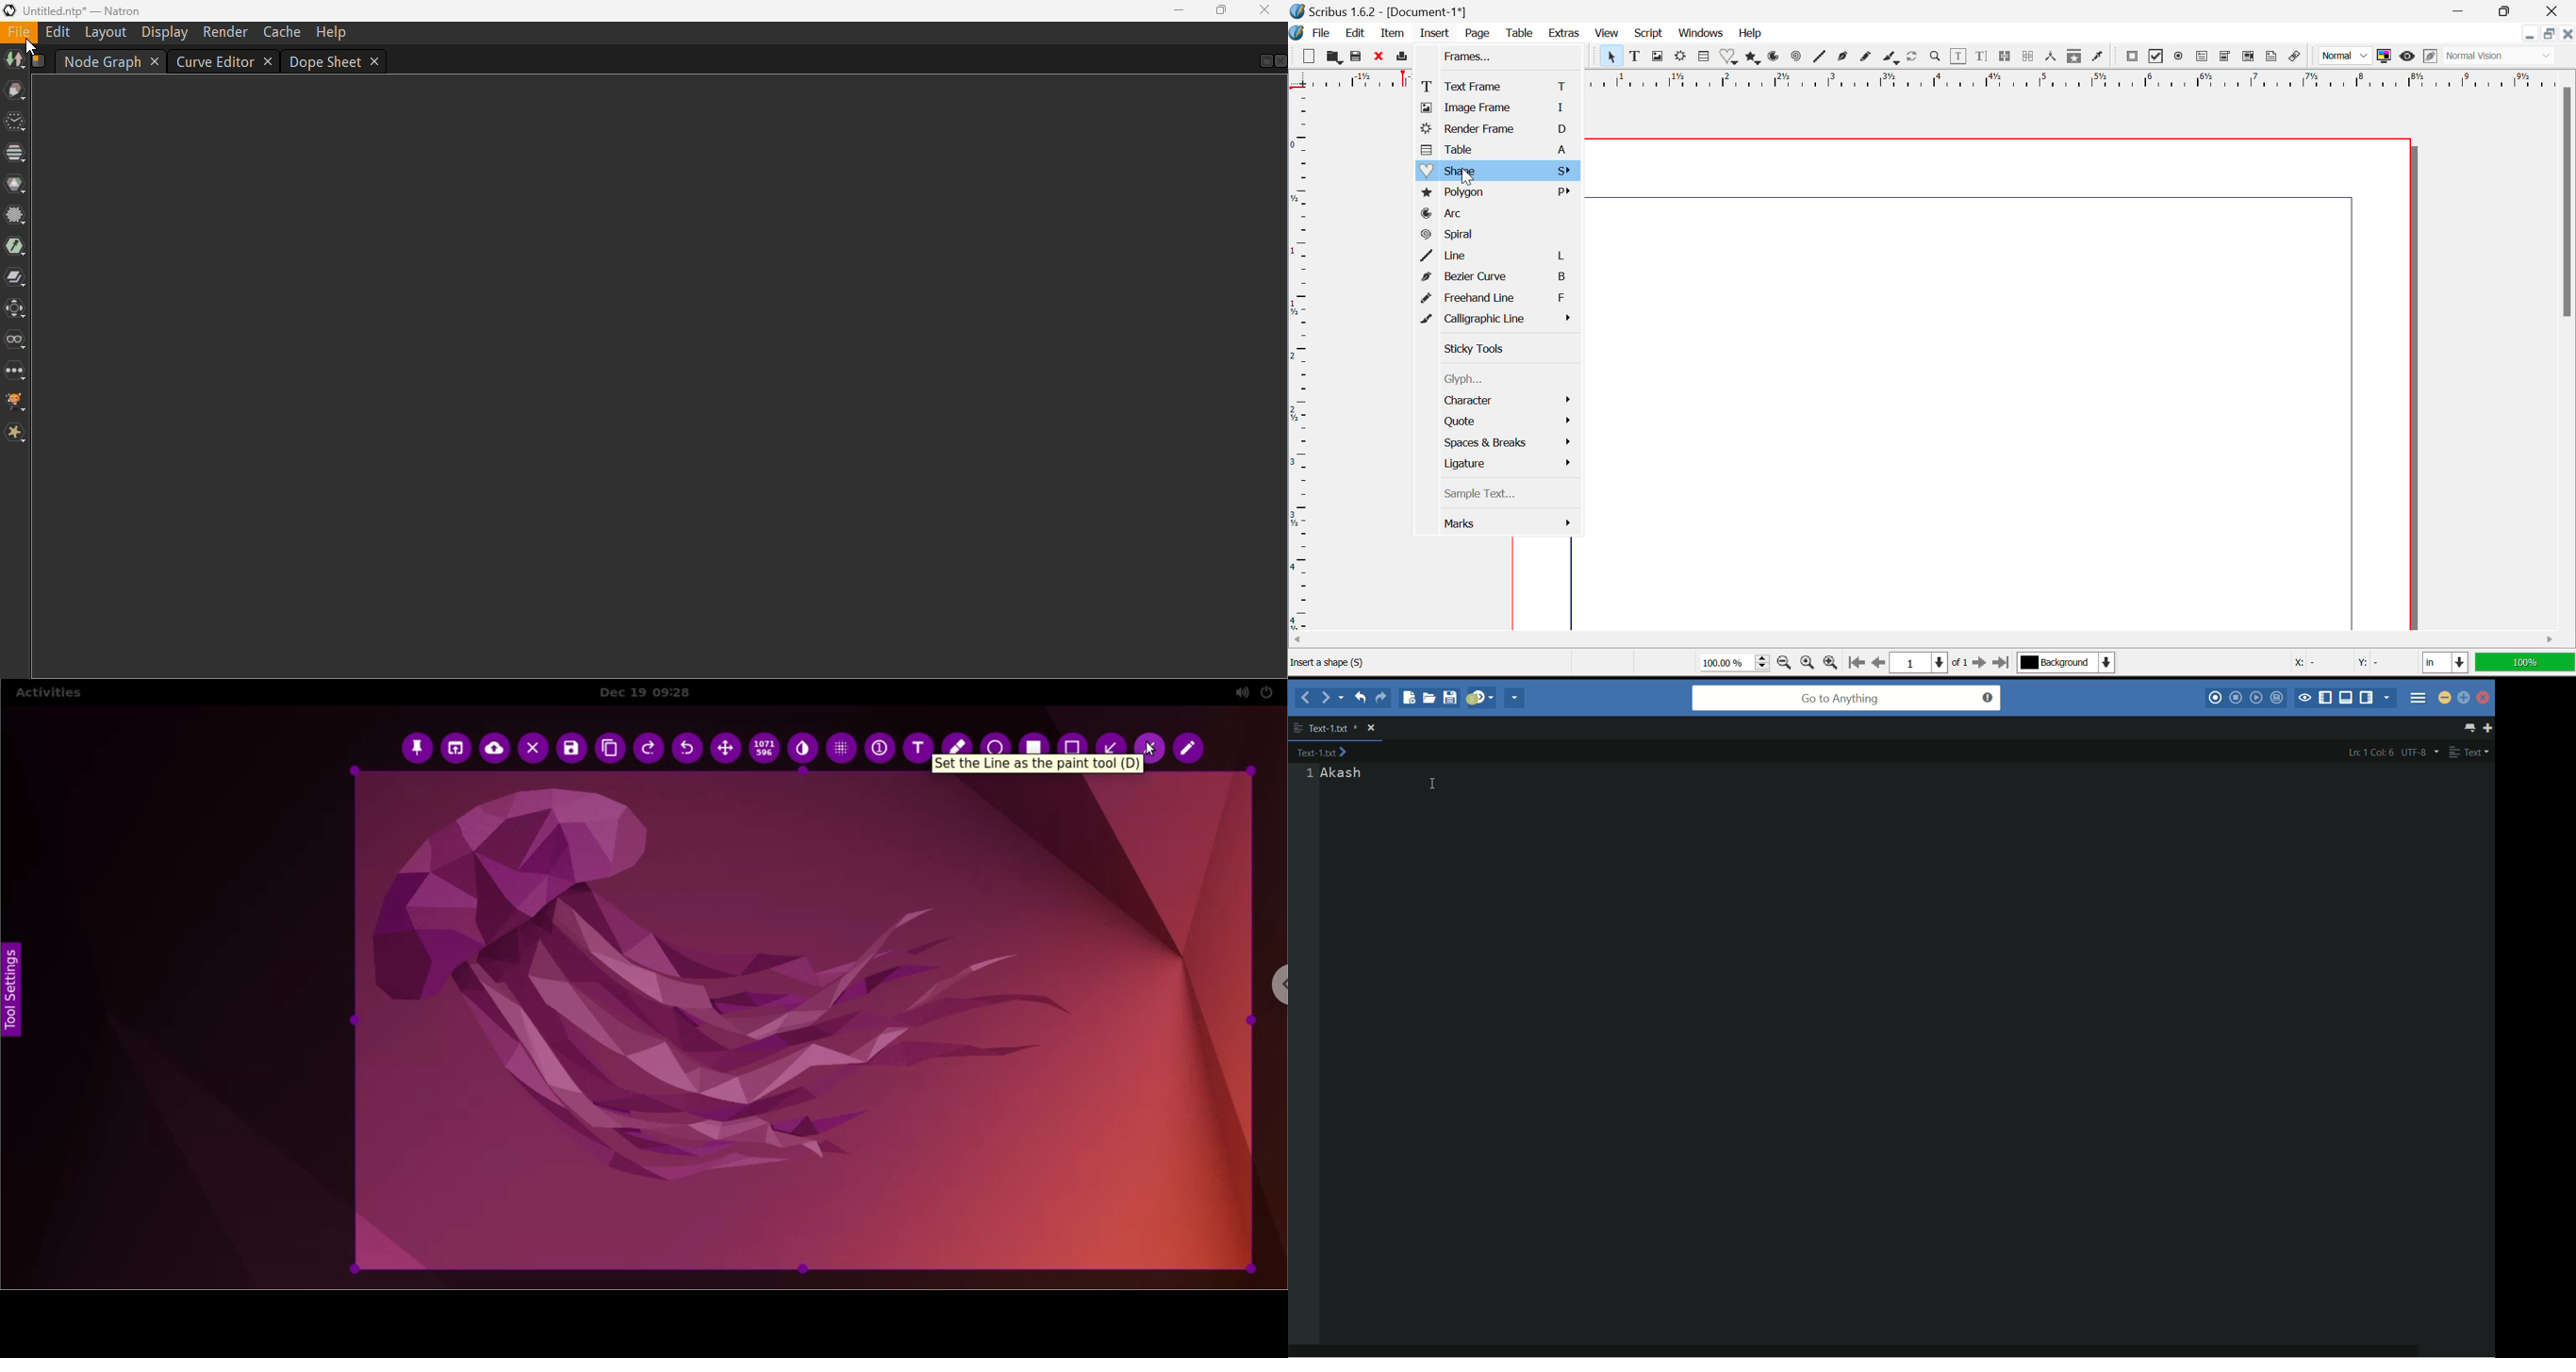 Image resolution: width=2576 pixels, height=1372 pixels. What do you see at coordinates (1499, 300) in the screenshot?
I see `Freehand Line` at bounding box center [1499, 300].